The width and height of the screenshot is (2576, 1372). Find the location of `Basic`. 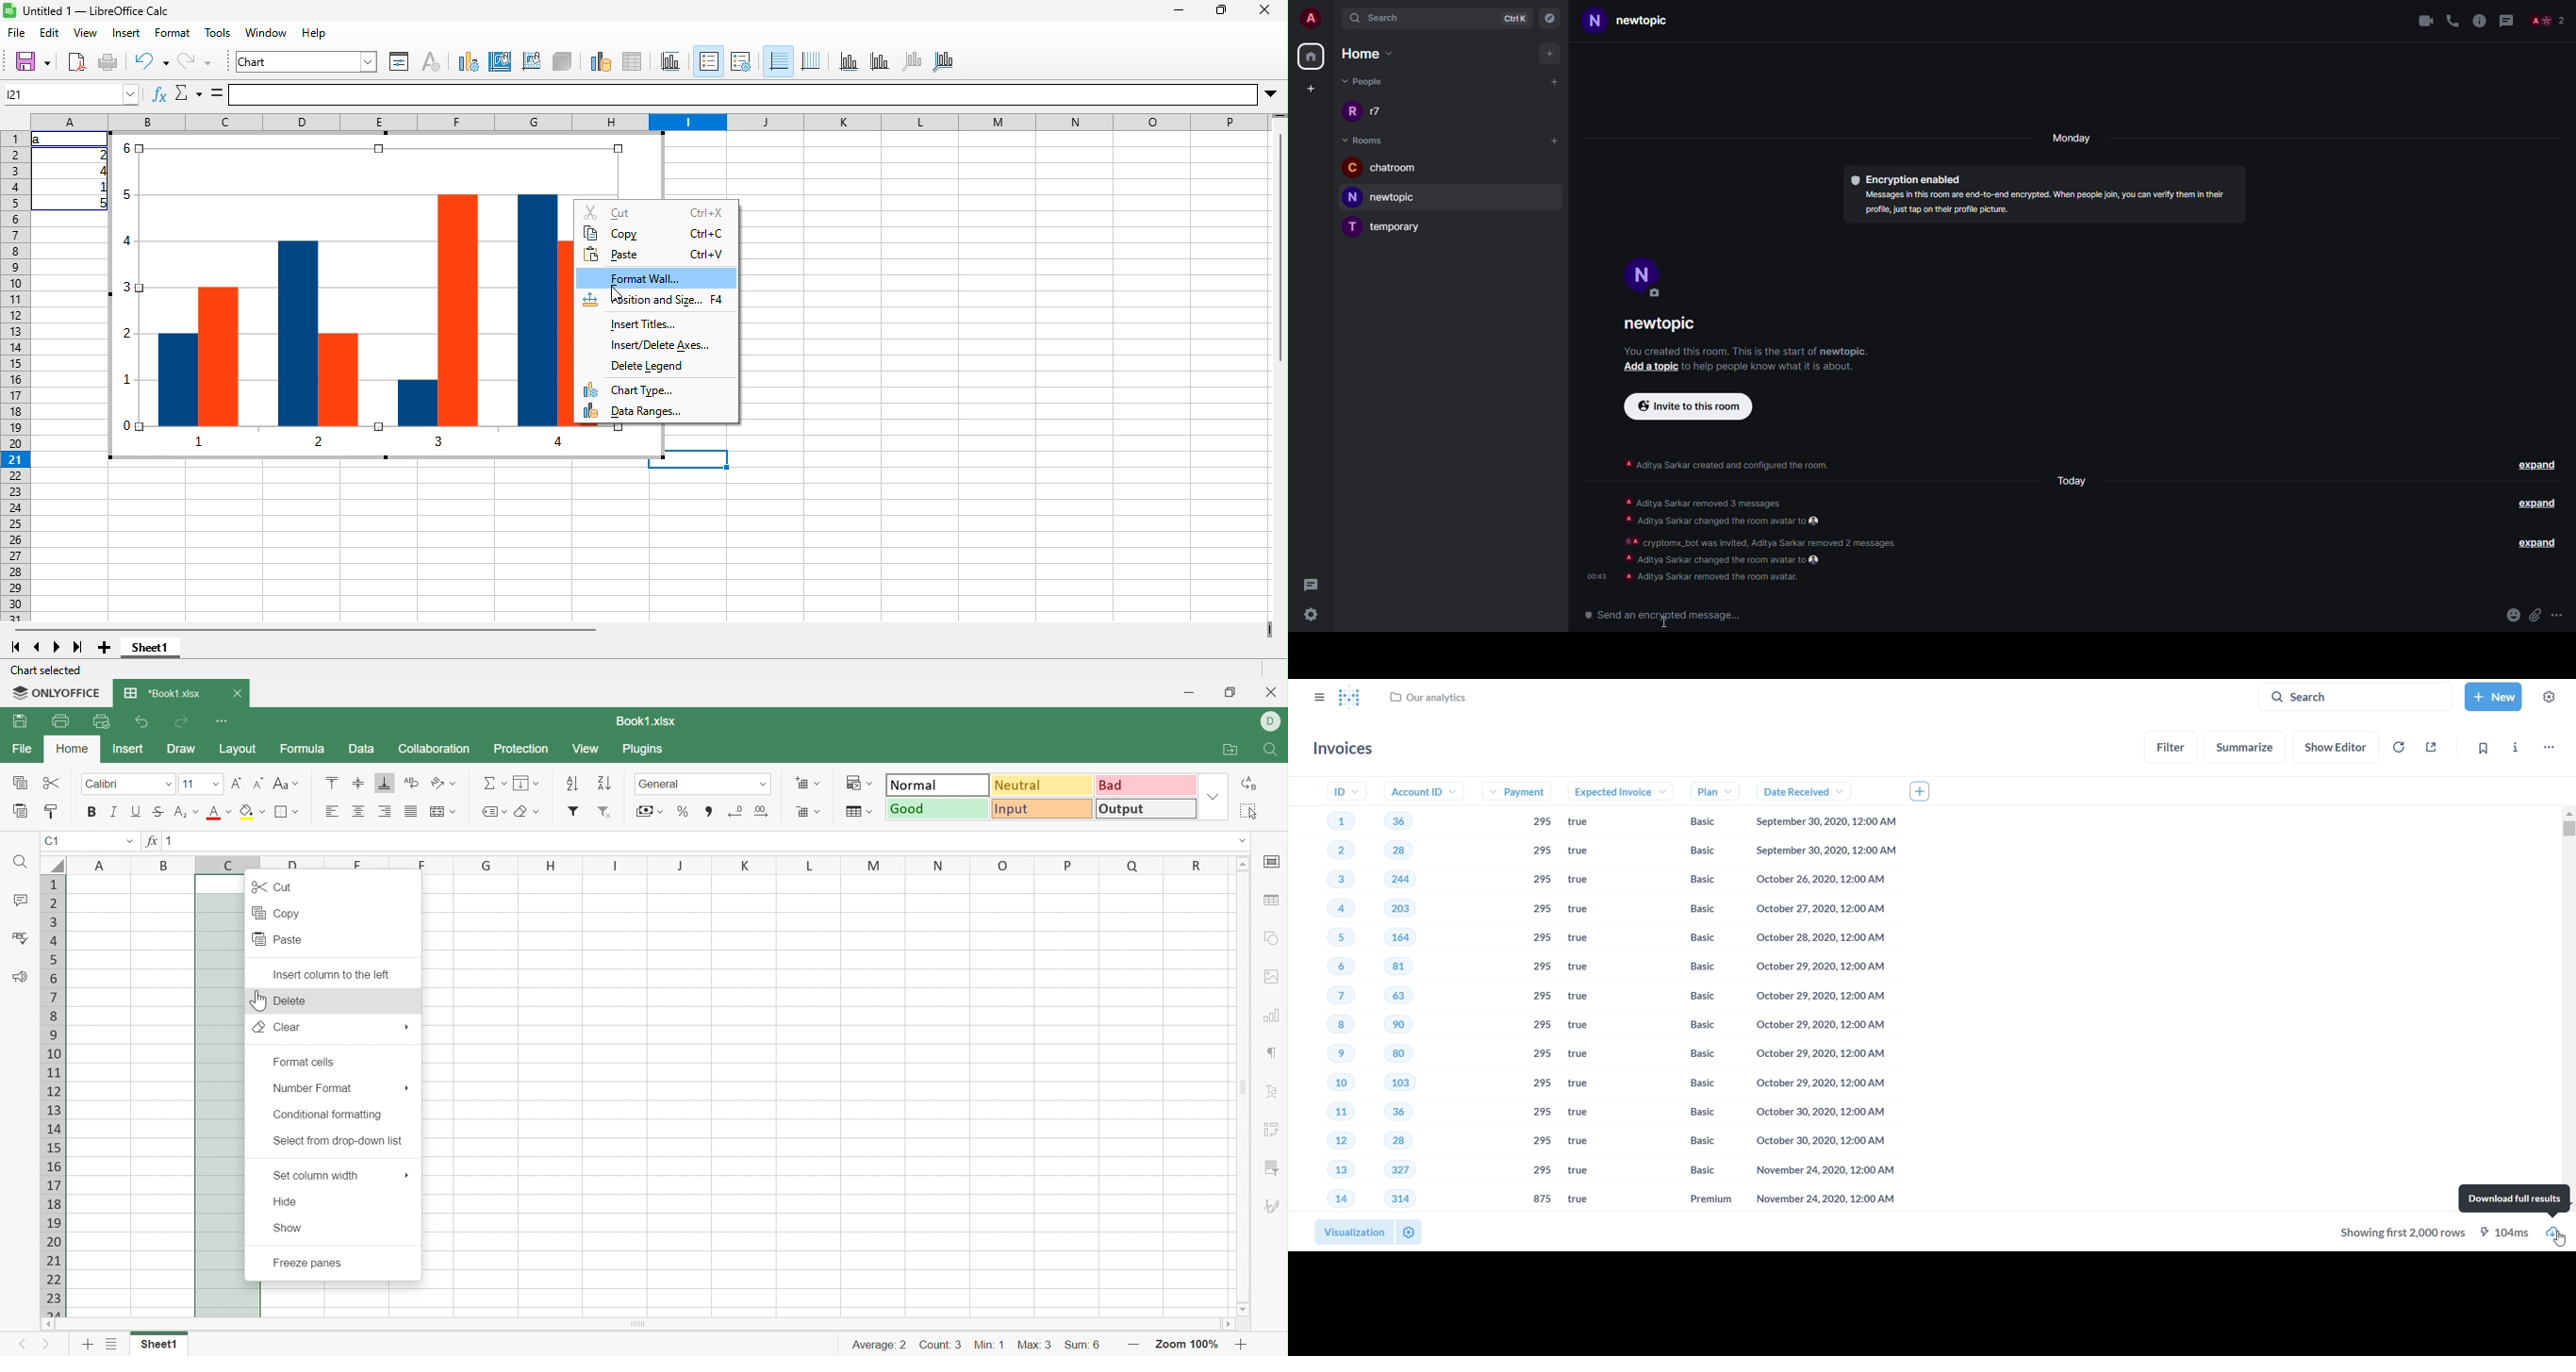

Basic is located at coordinates (1692, 1082).